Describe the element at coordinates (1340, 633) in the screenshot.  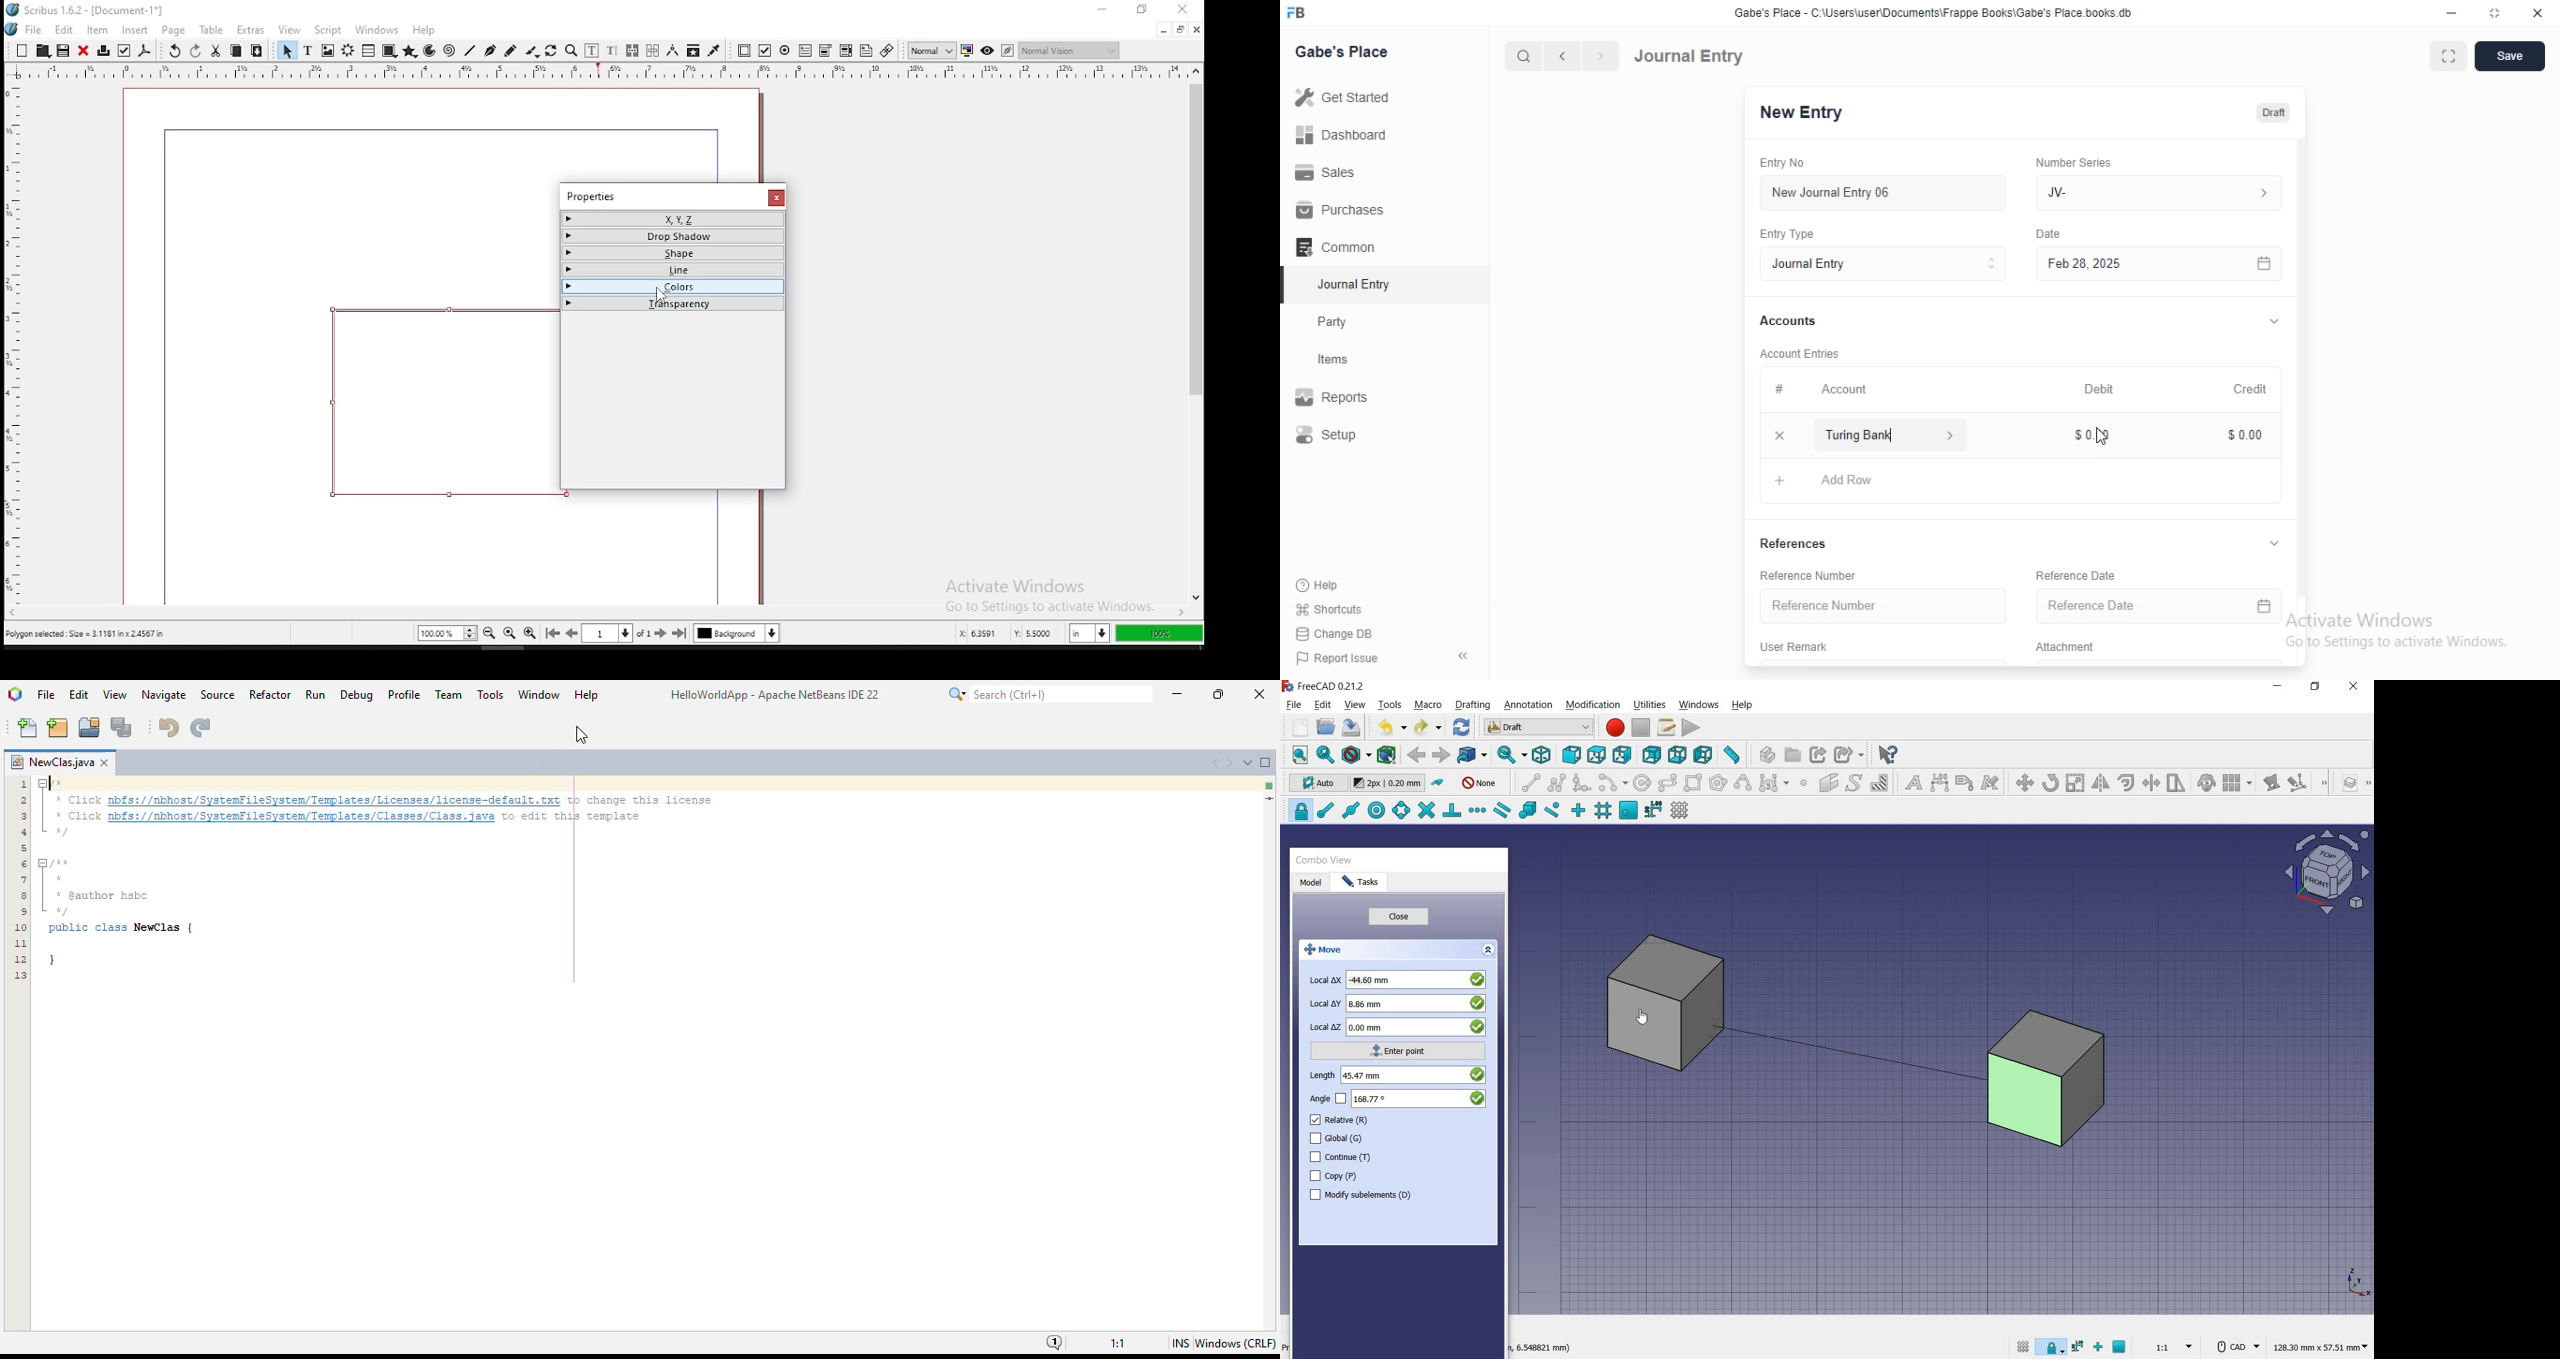
I see `Change DB` at that location.